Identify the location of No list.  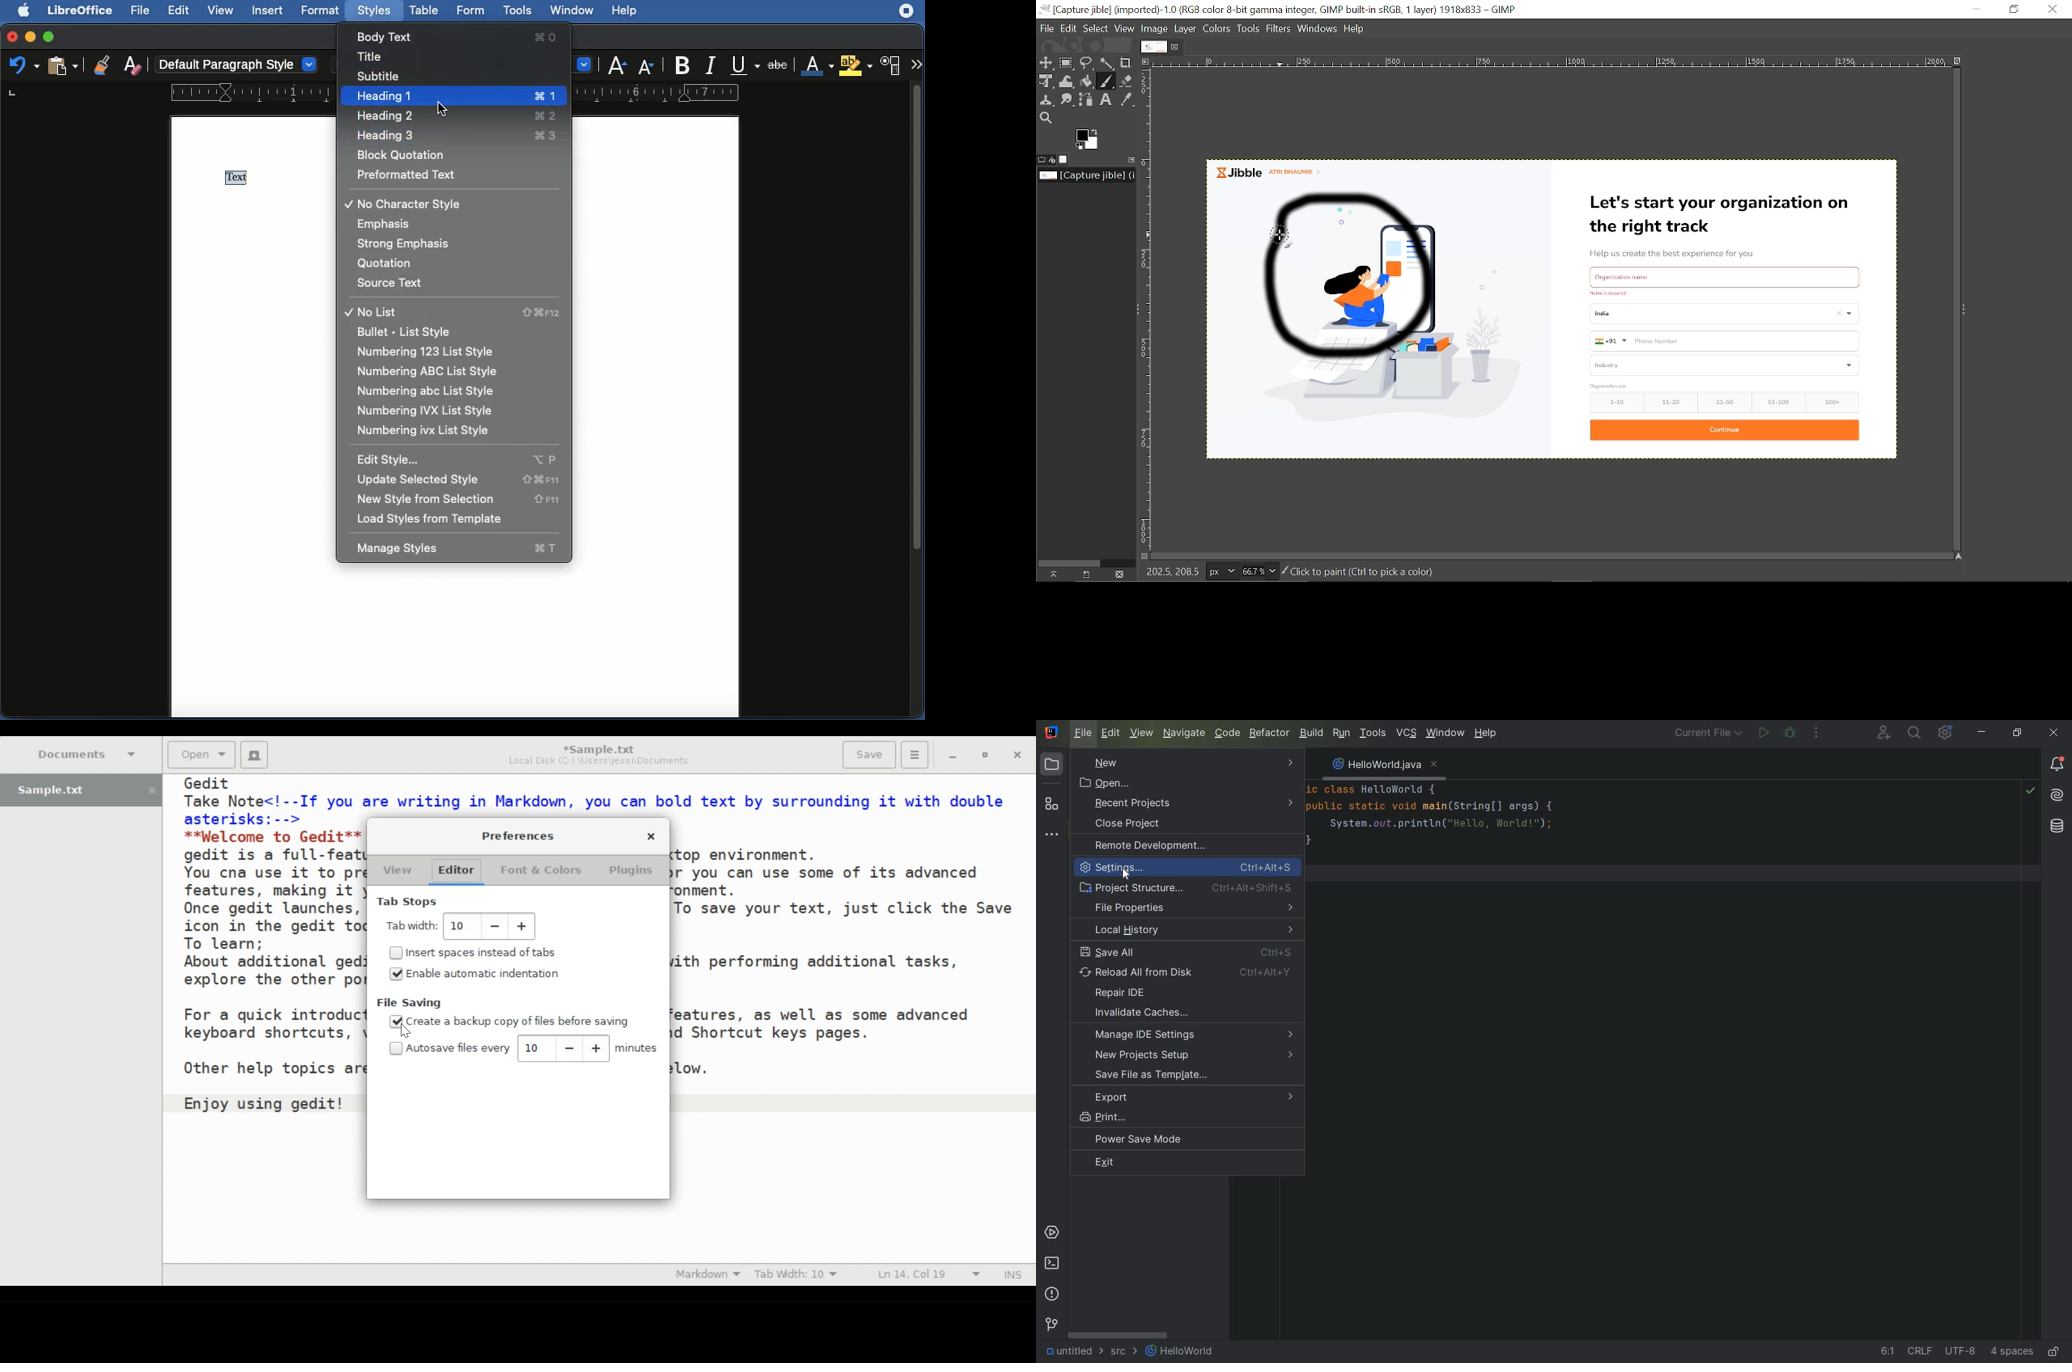
(454, 313).